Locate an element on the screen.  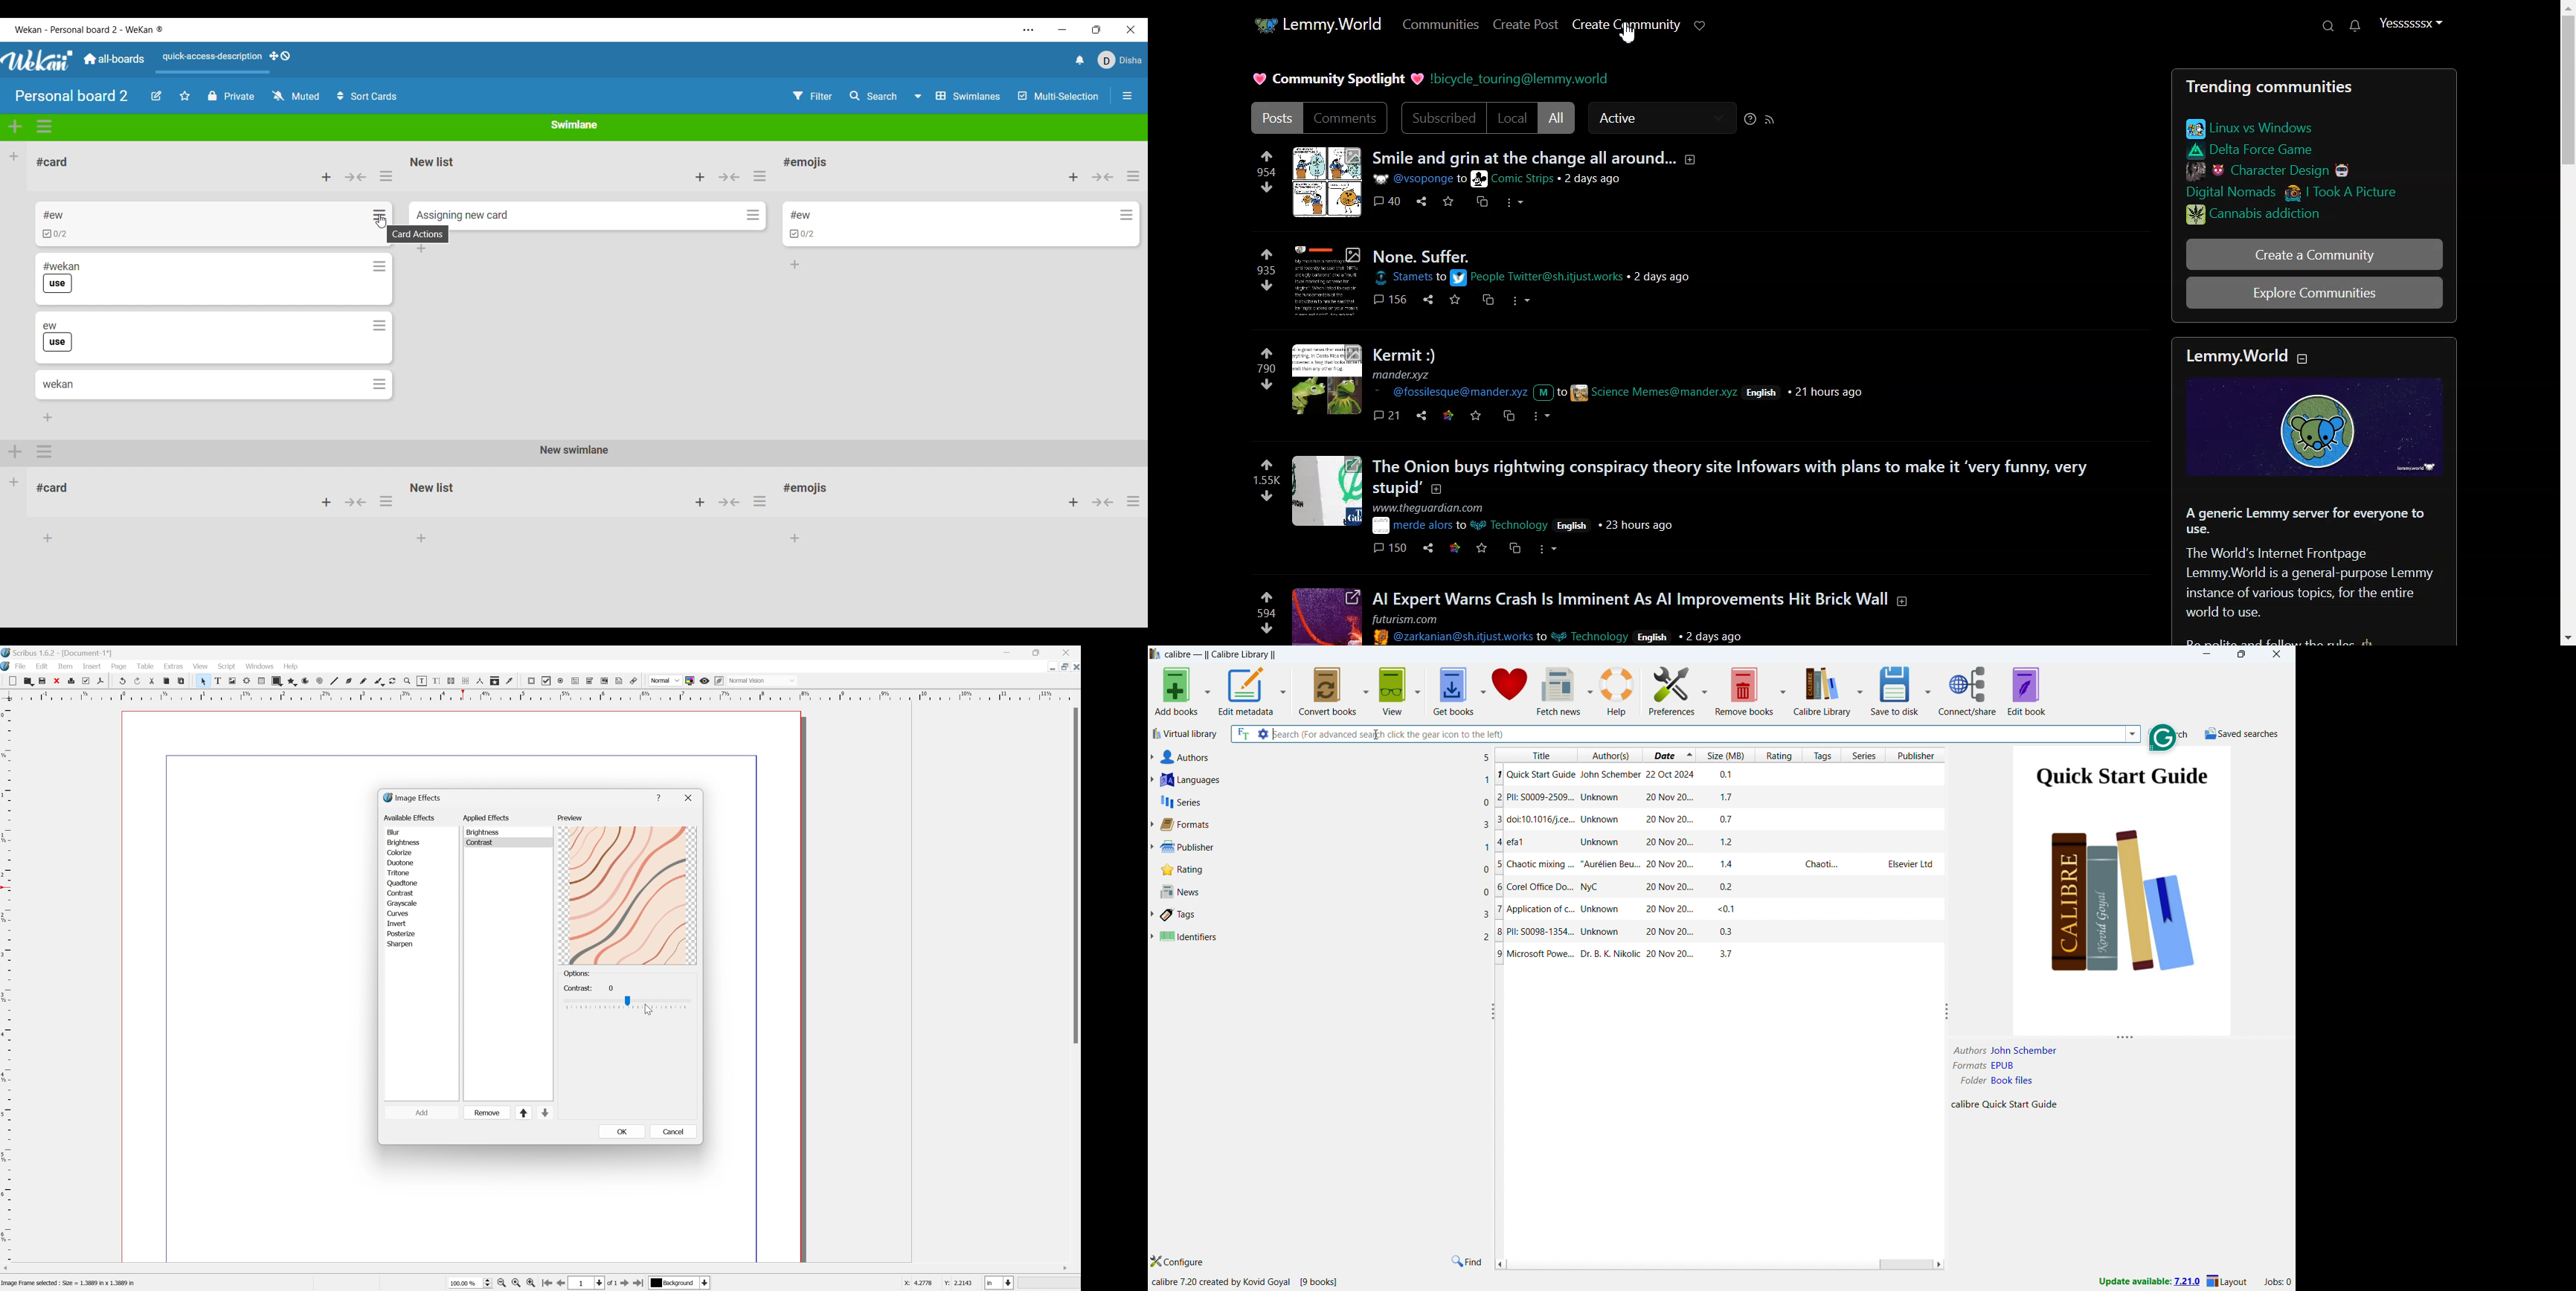
do a quicj search is located at coordinates (2169, 733).